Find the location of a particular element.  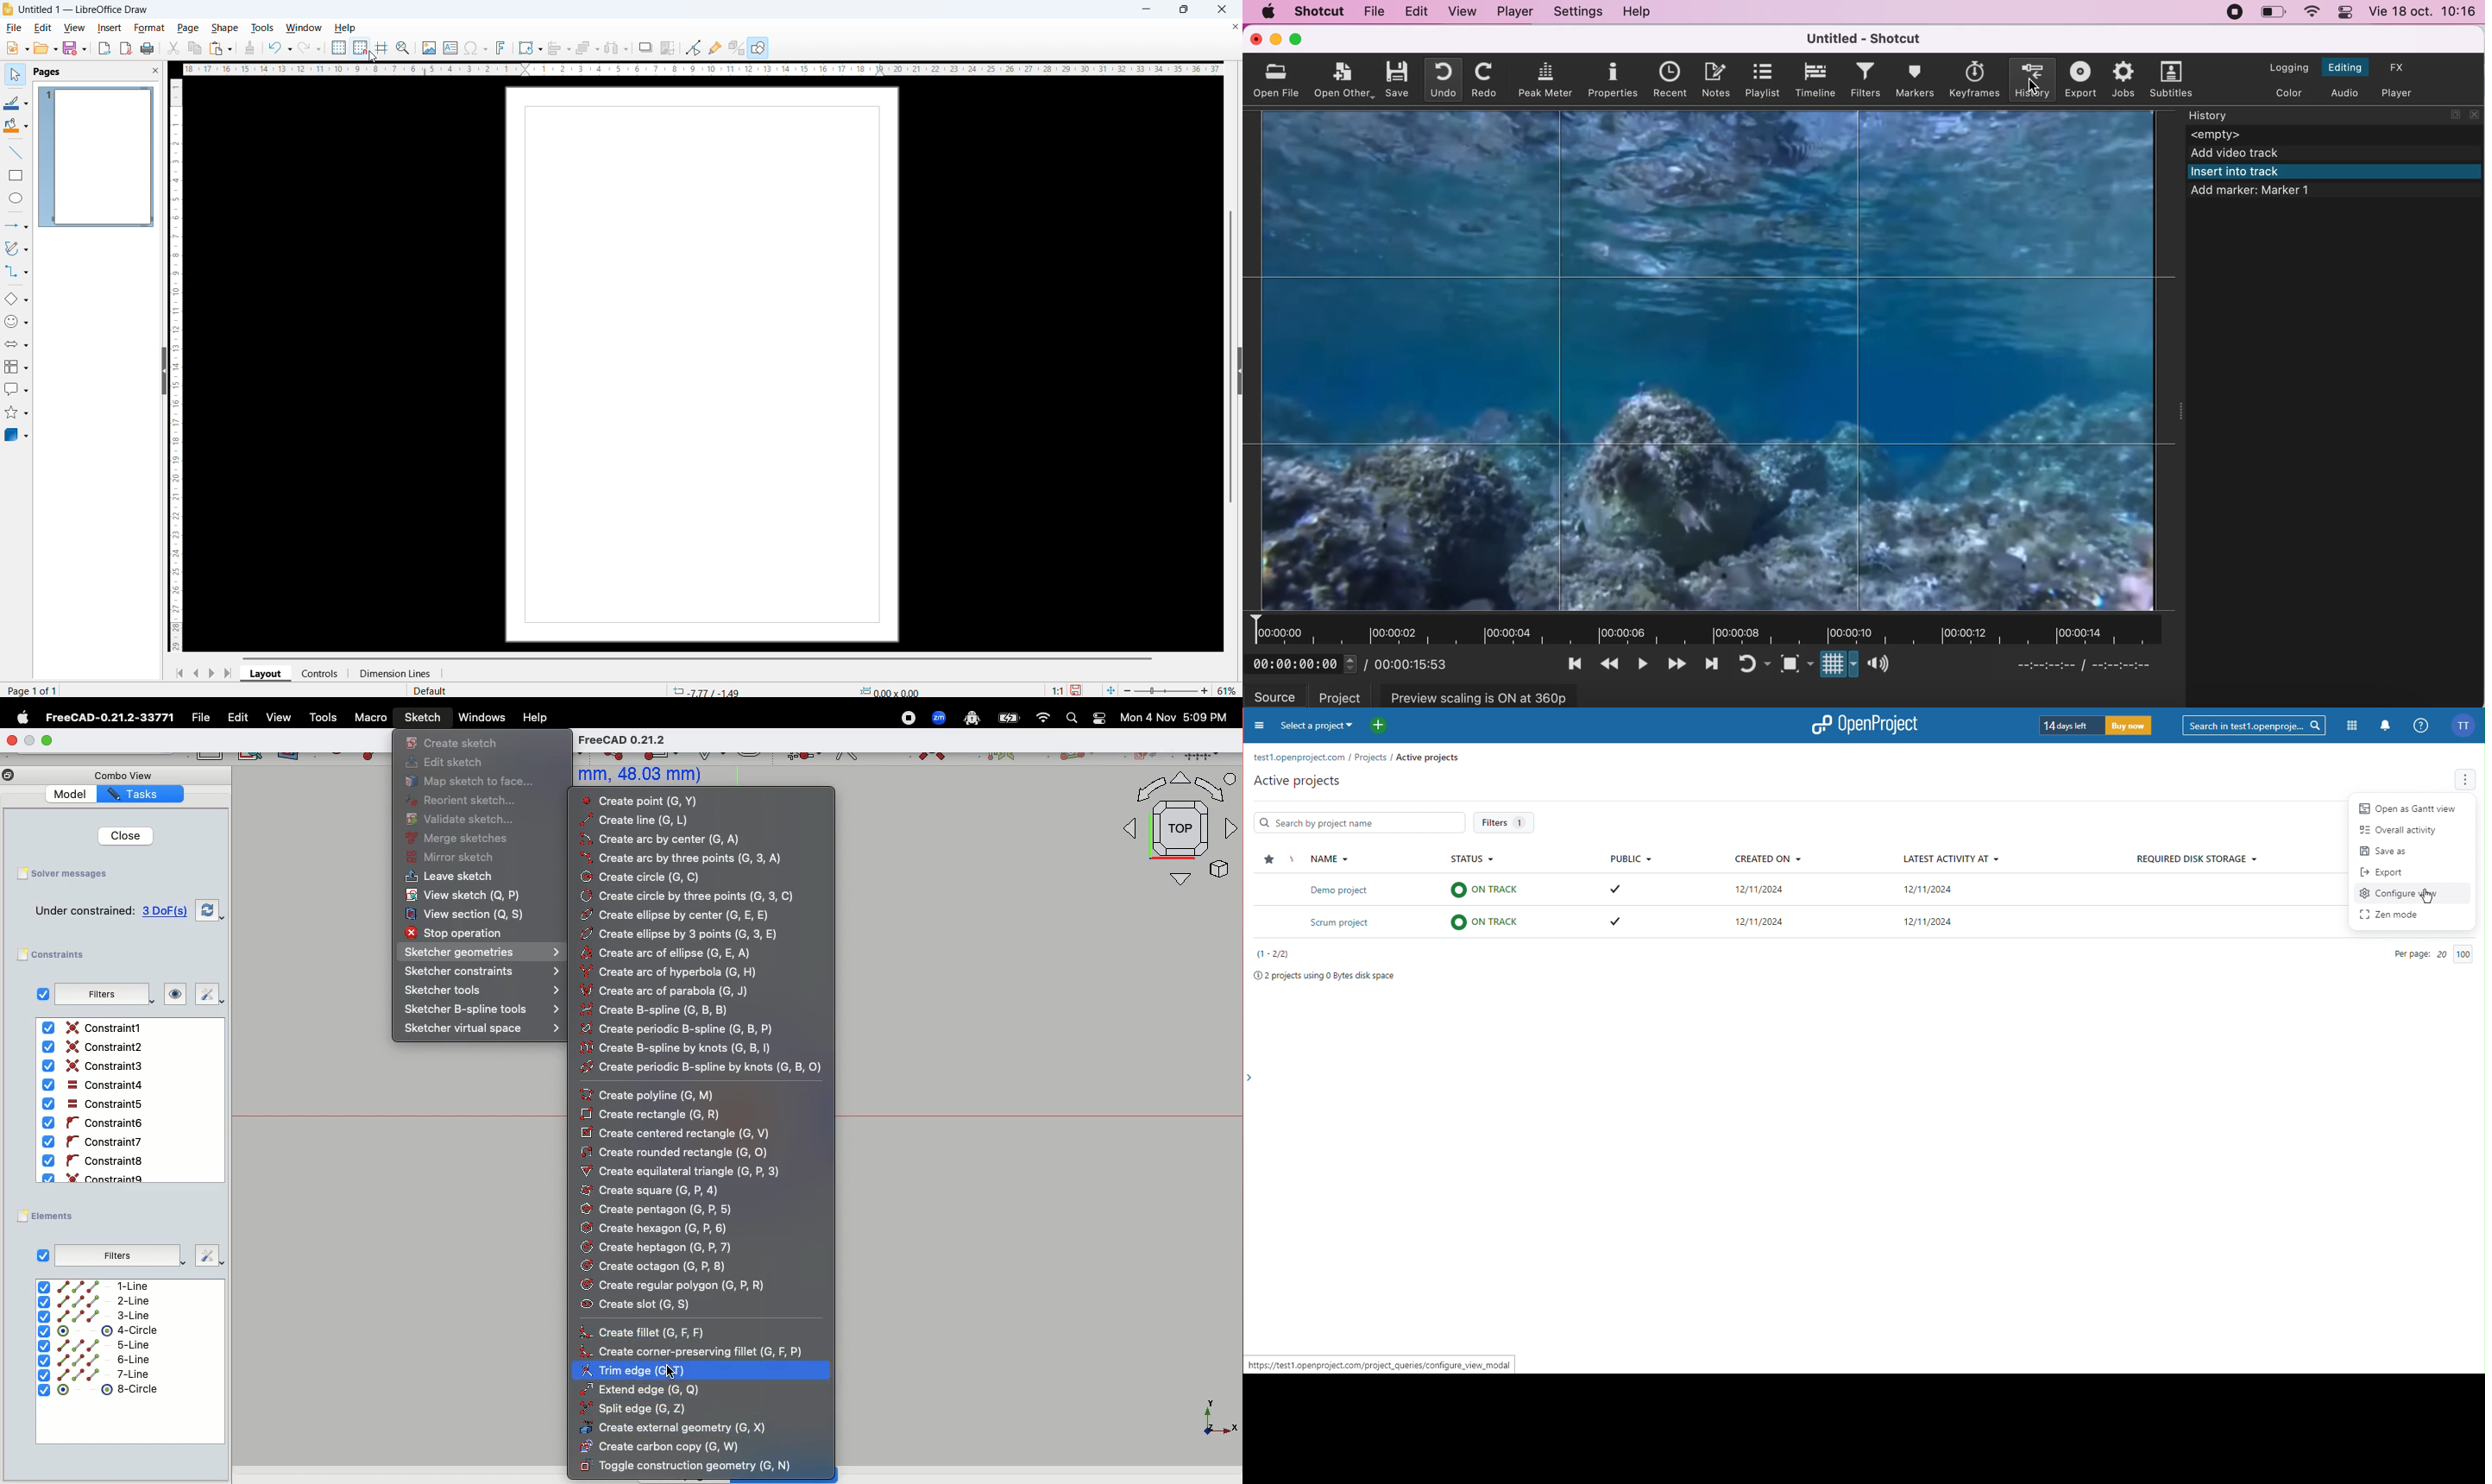

Arrange  is located at coordinates (587, 48).